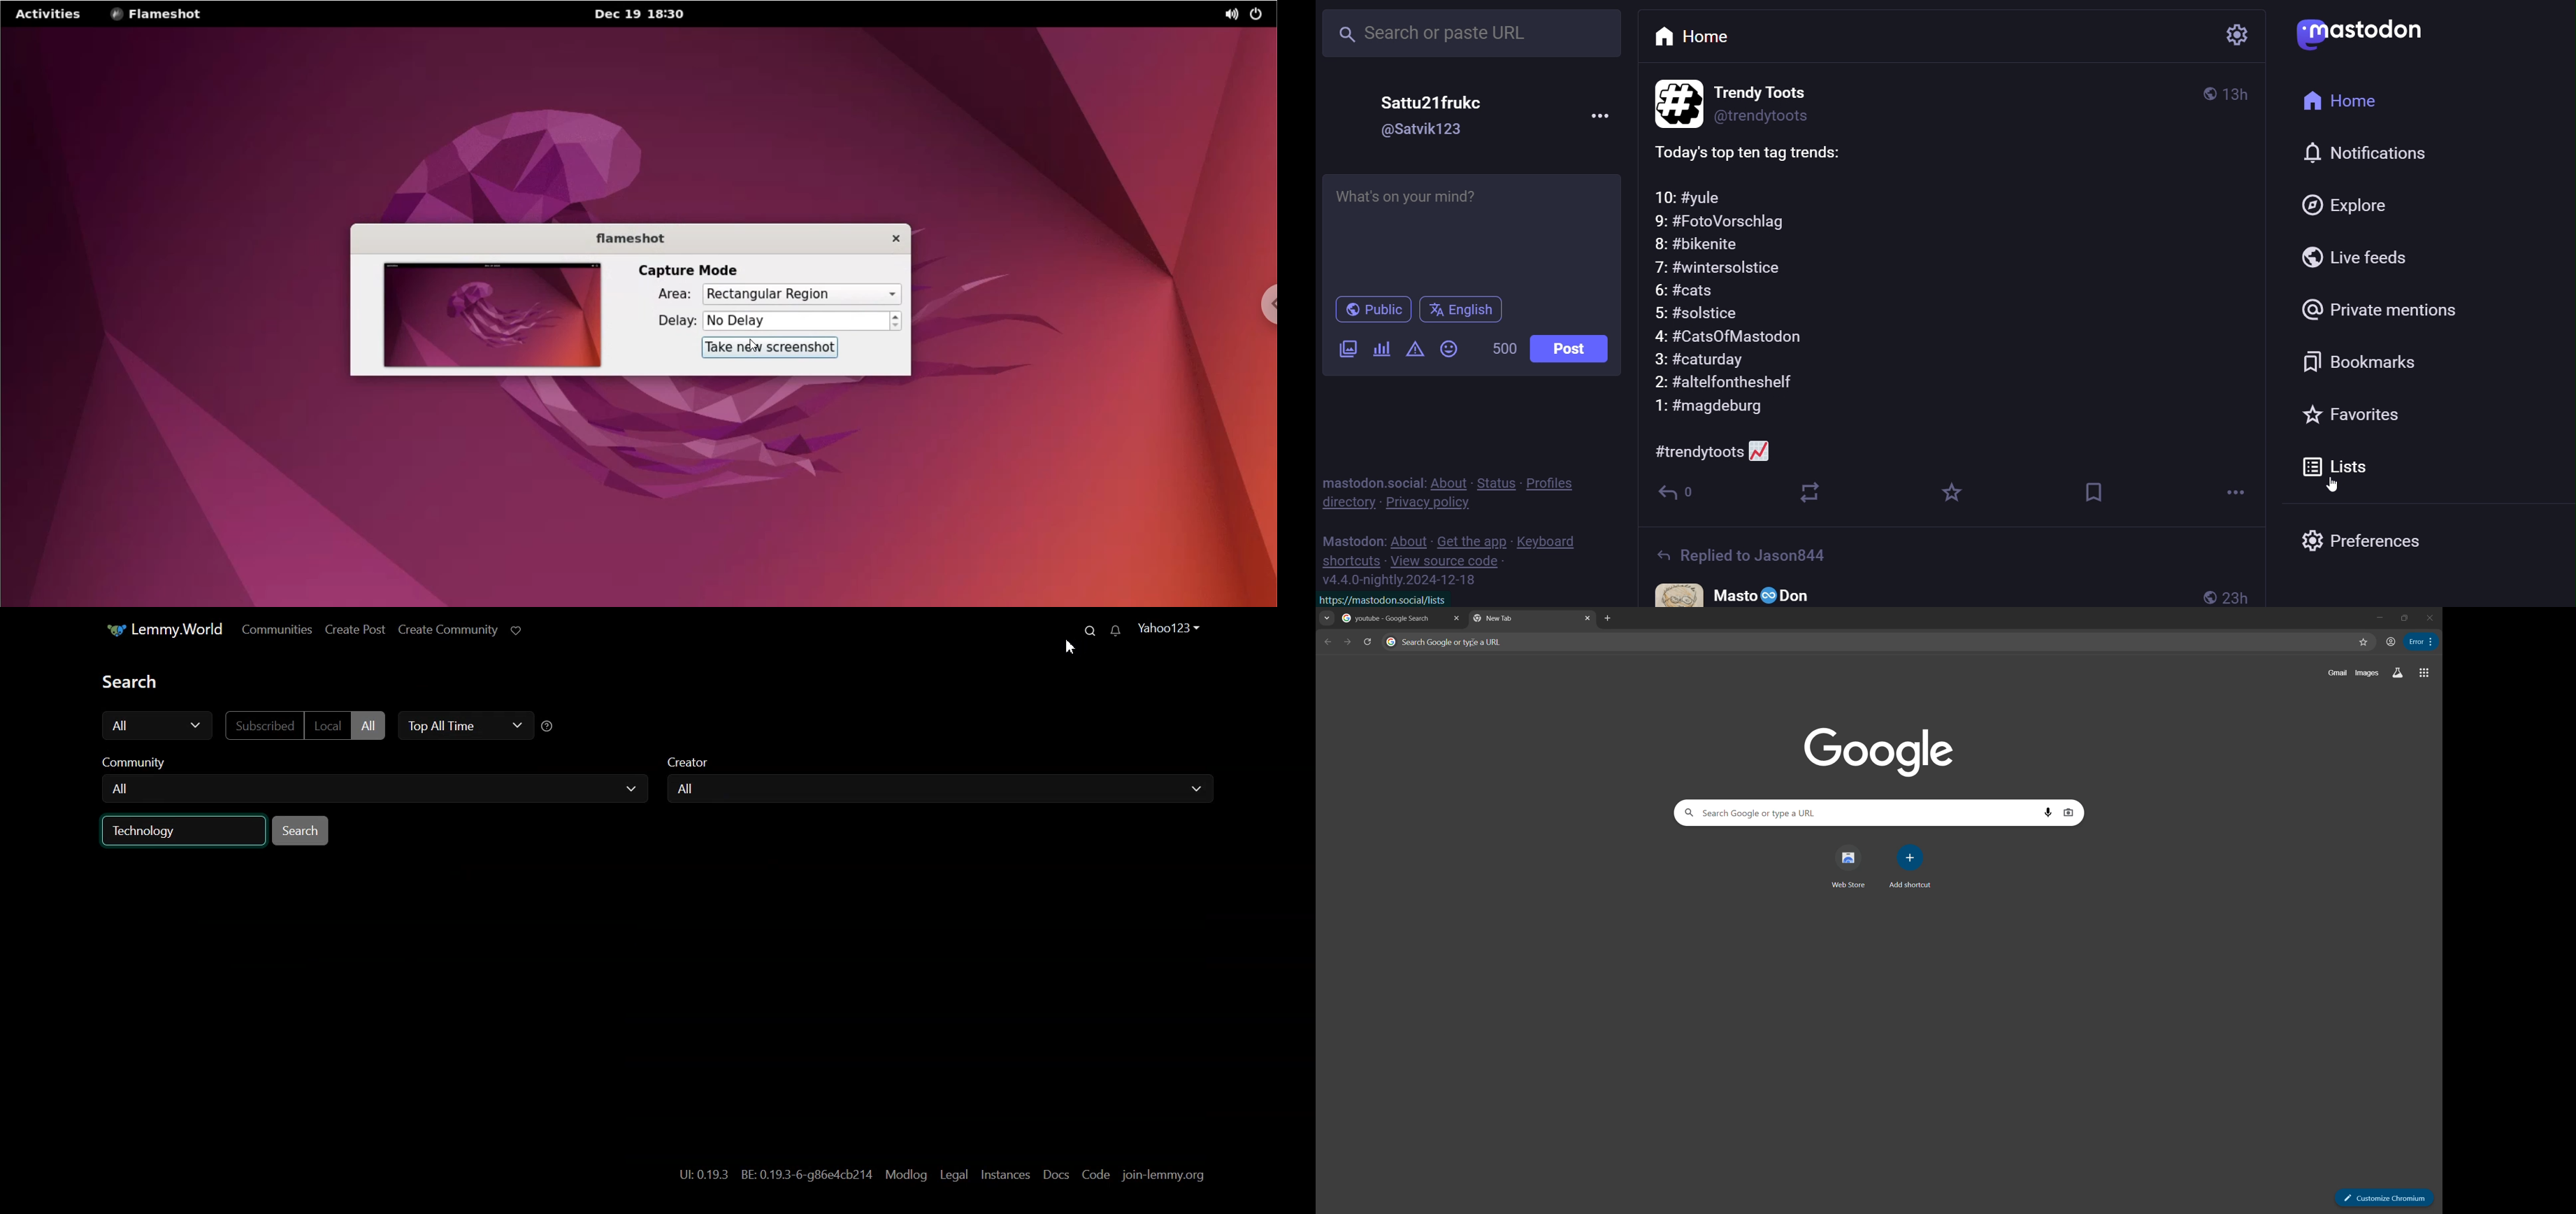 This screenshot has height=1232, width=2576. I want to click on Home Page, so click(162, 630).